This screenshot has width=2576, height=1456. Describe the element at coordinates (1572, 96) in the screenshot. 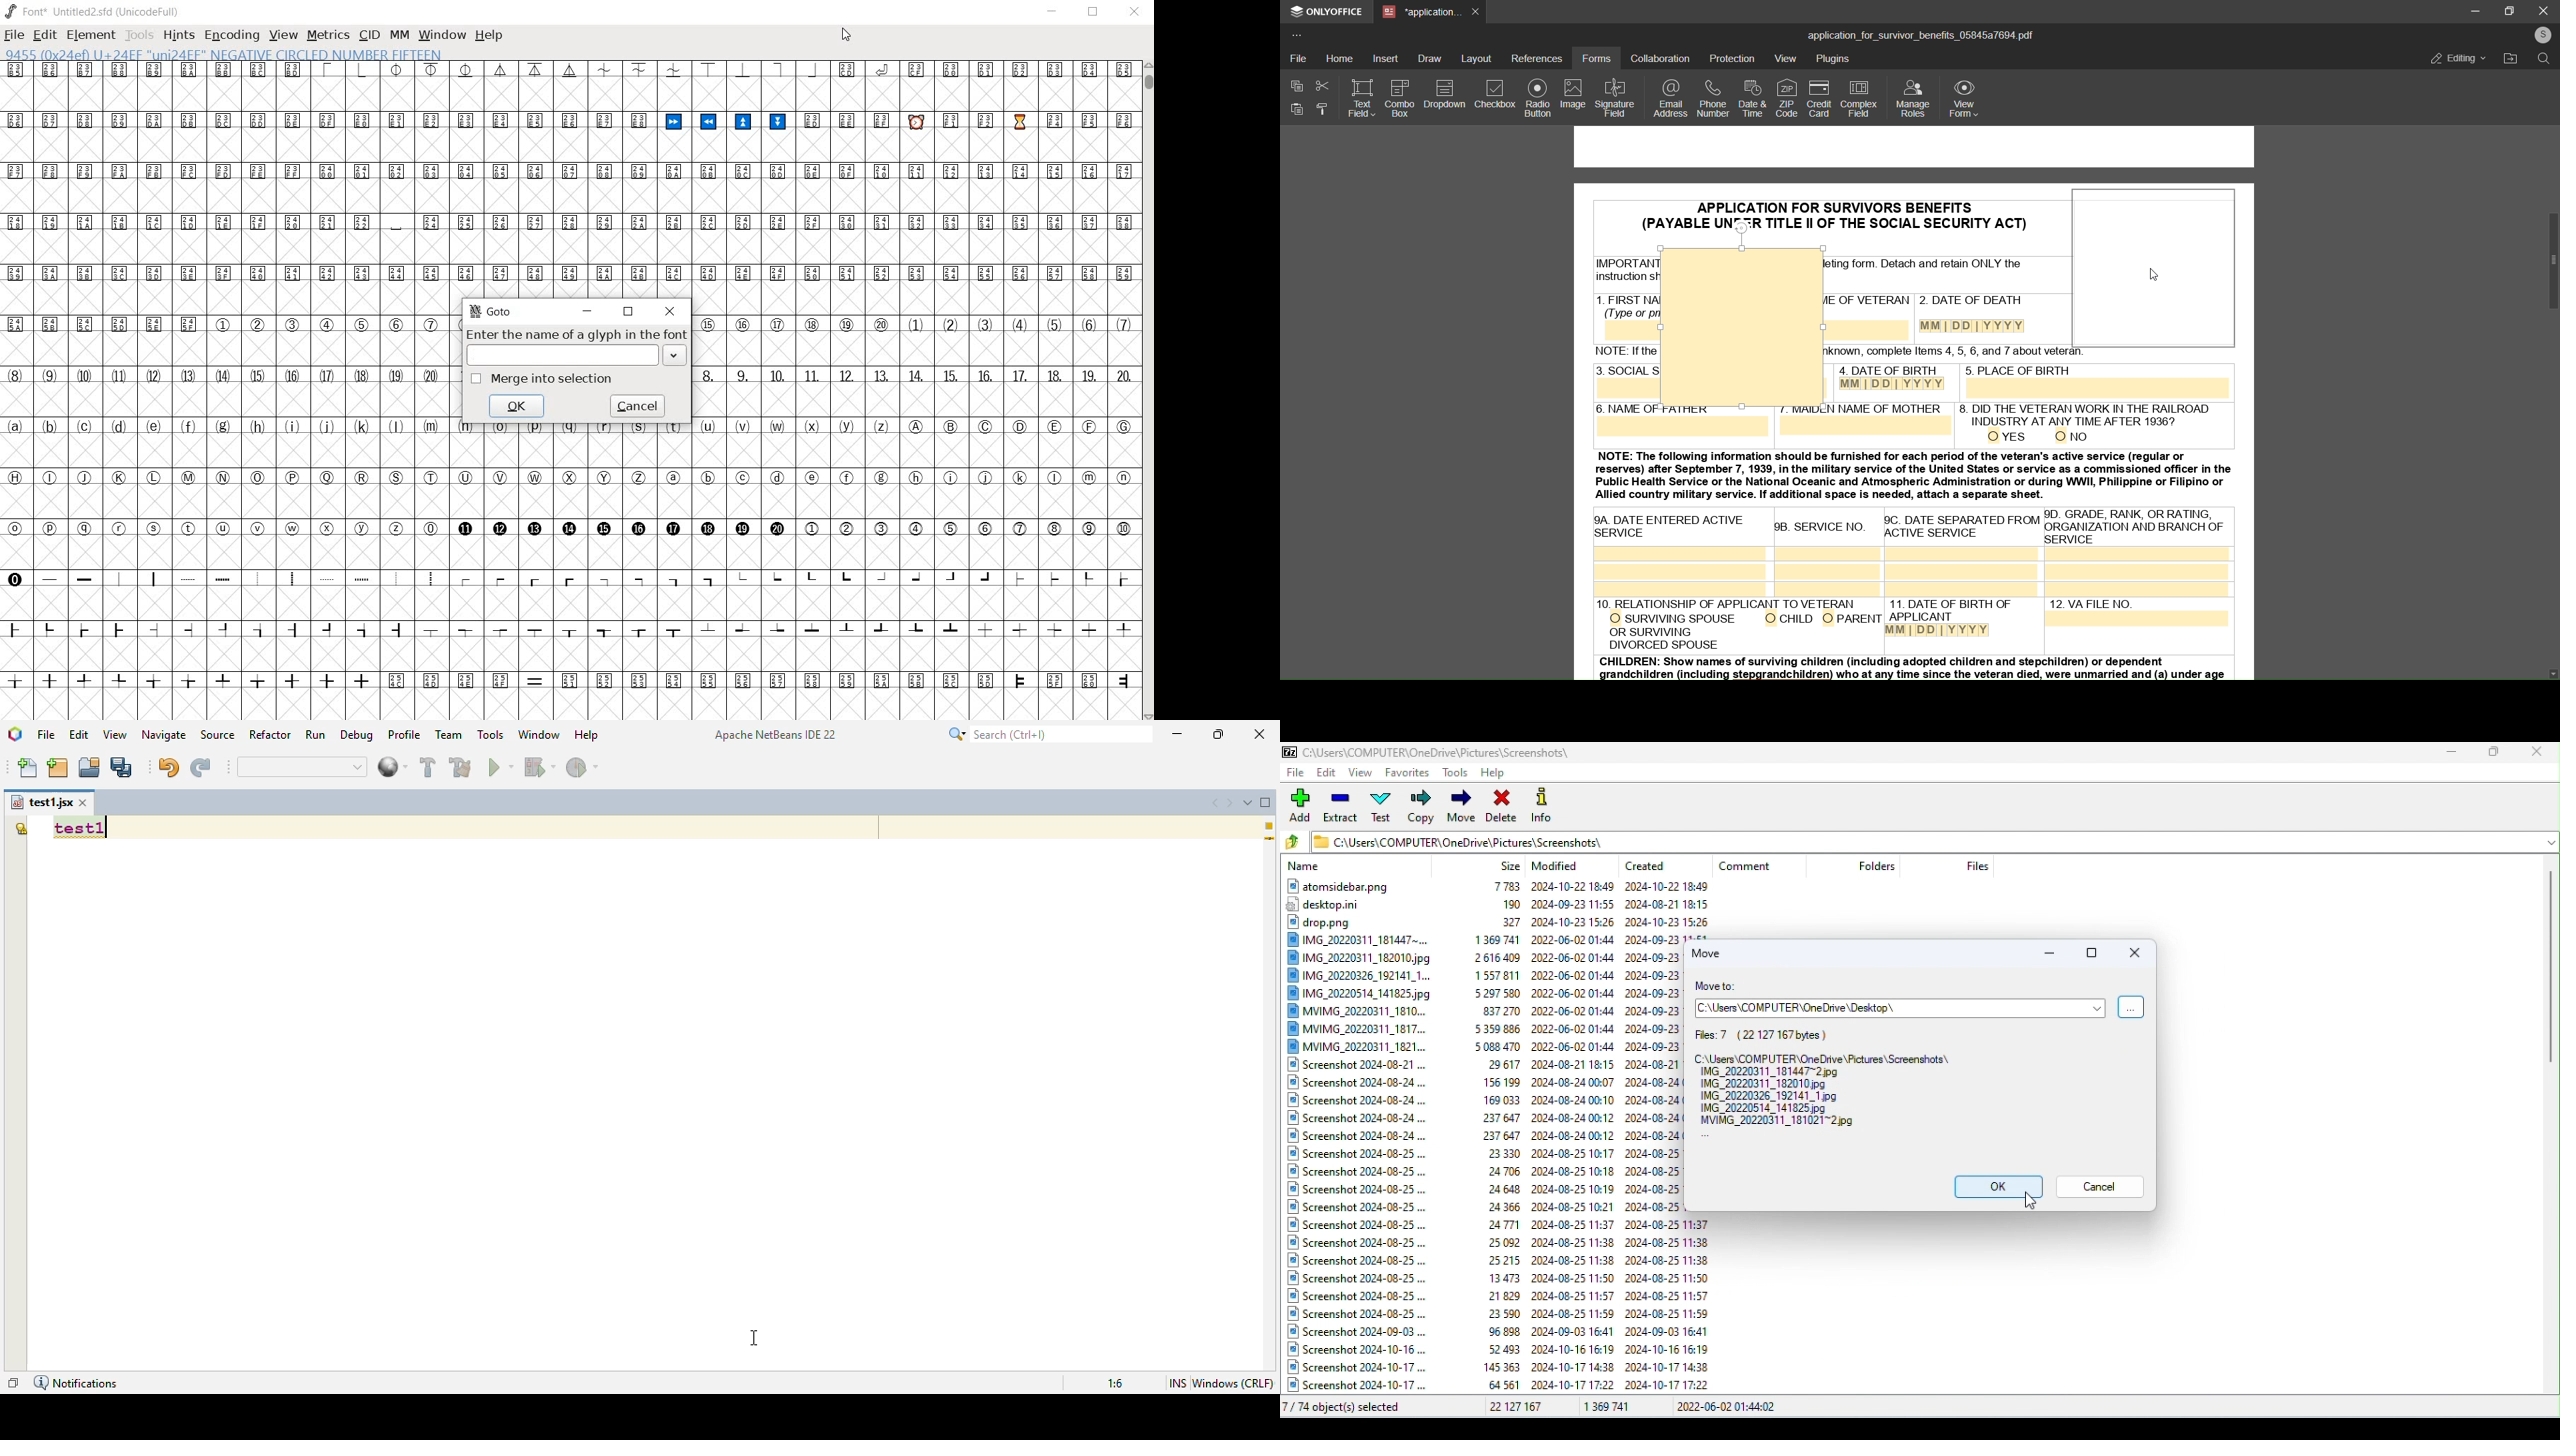

I see `image` at that location.